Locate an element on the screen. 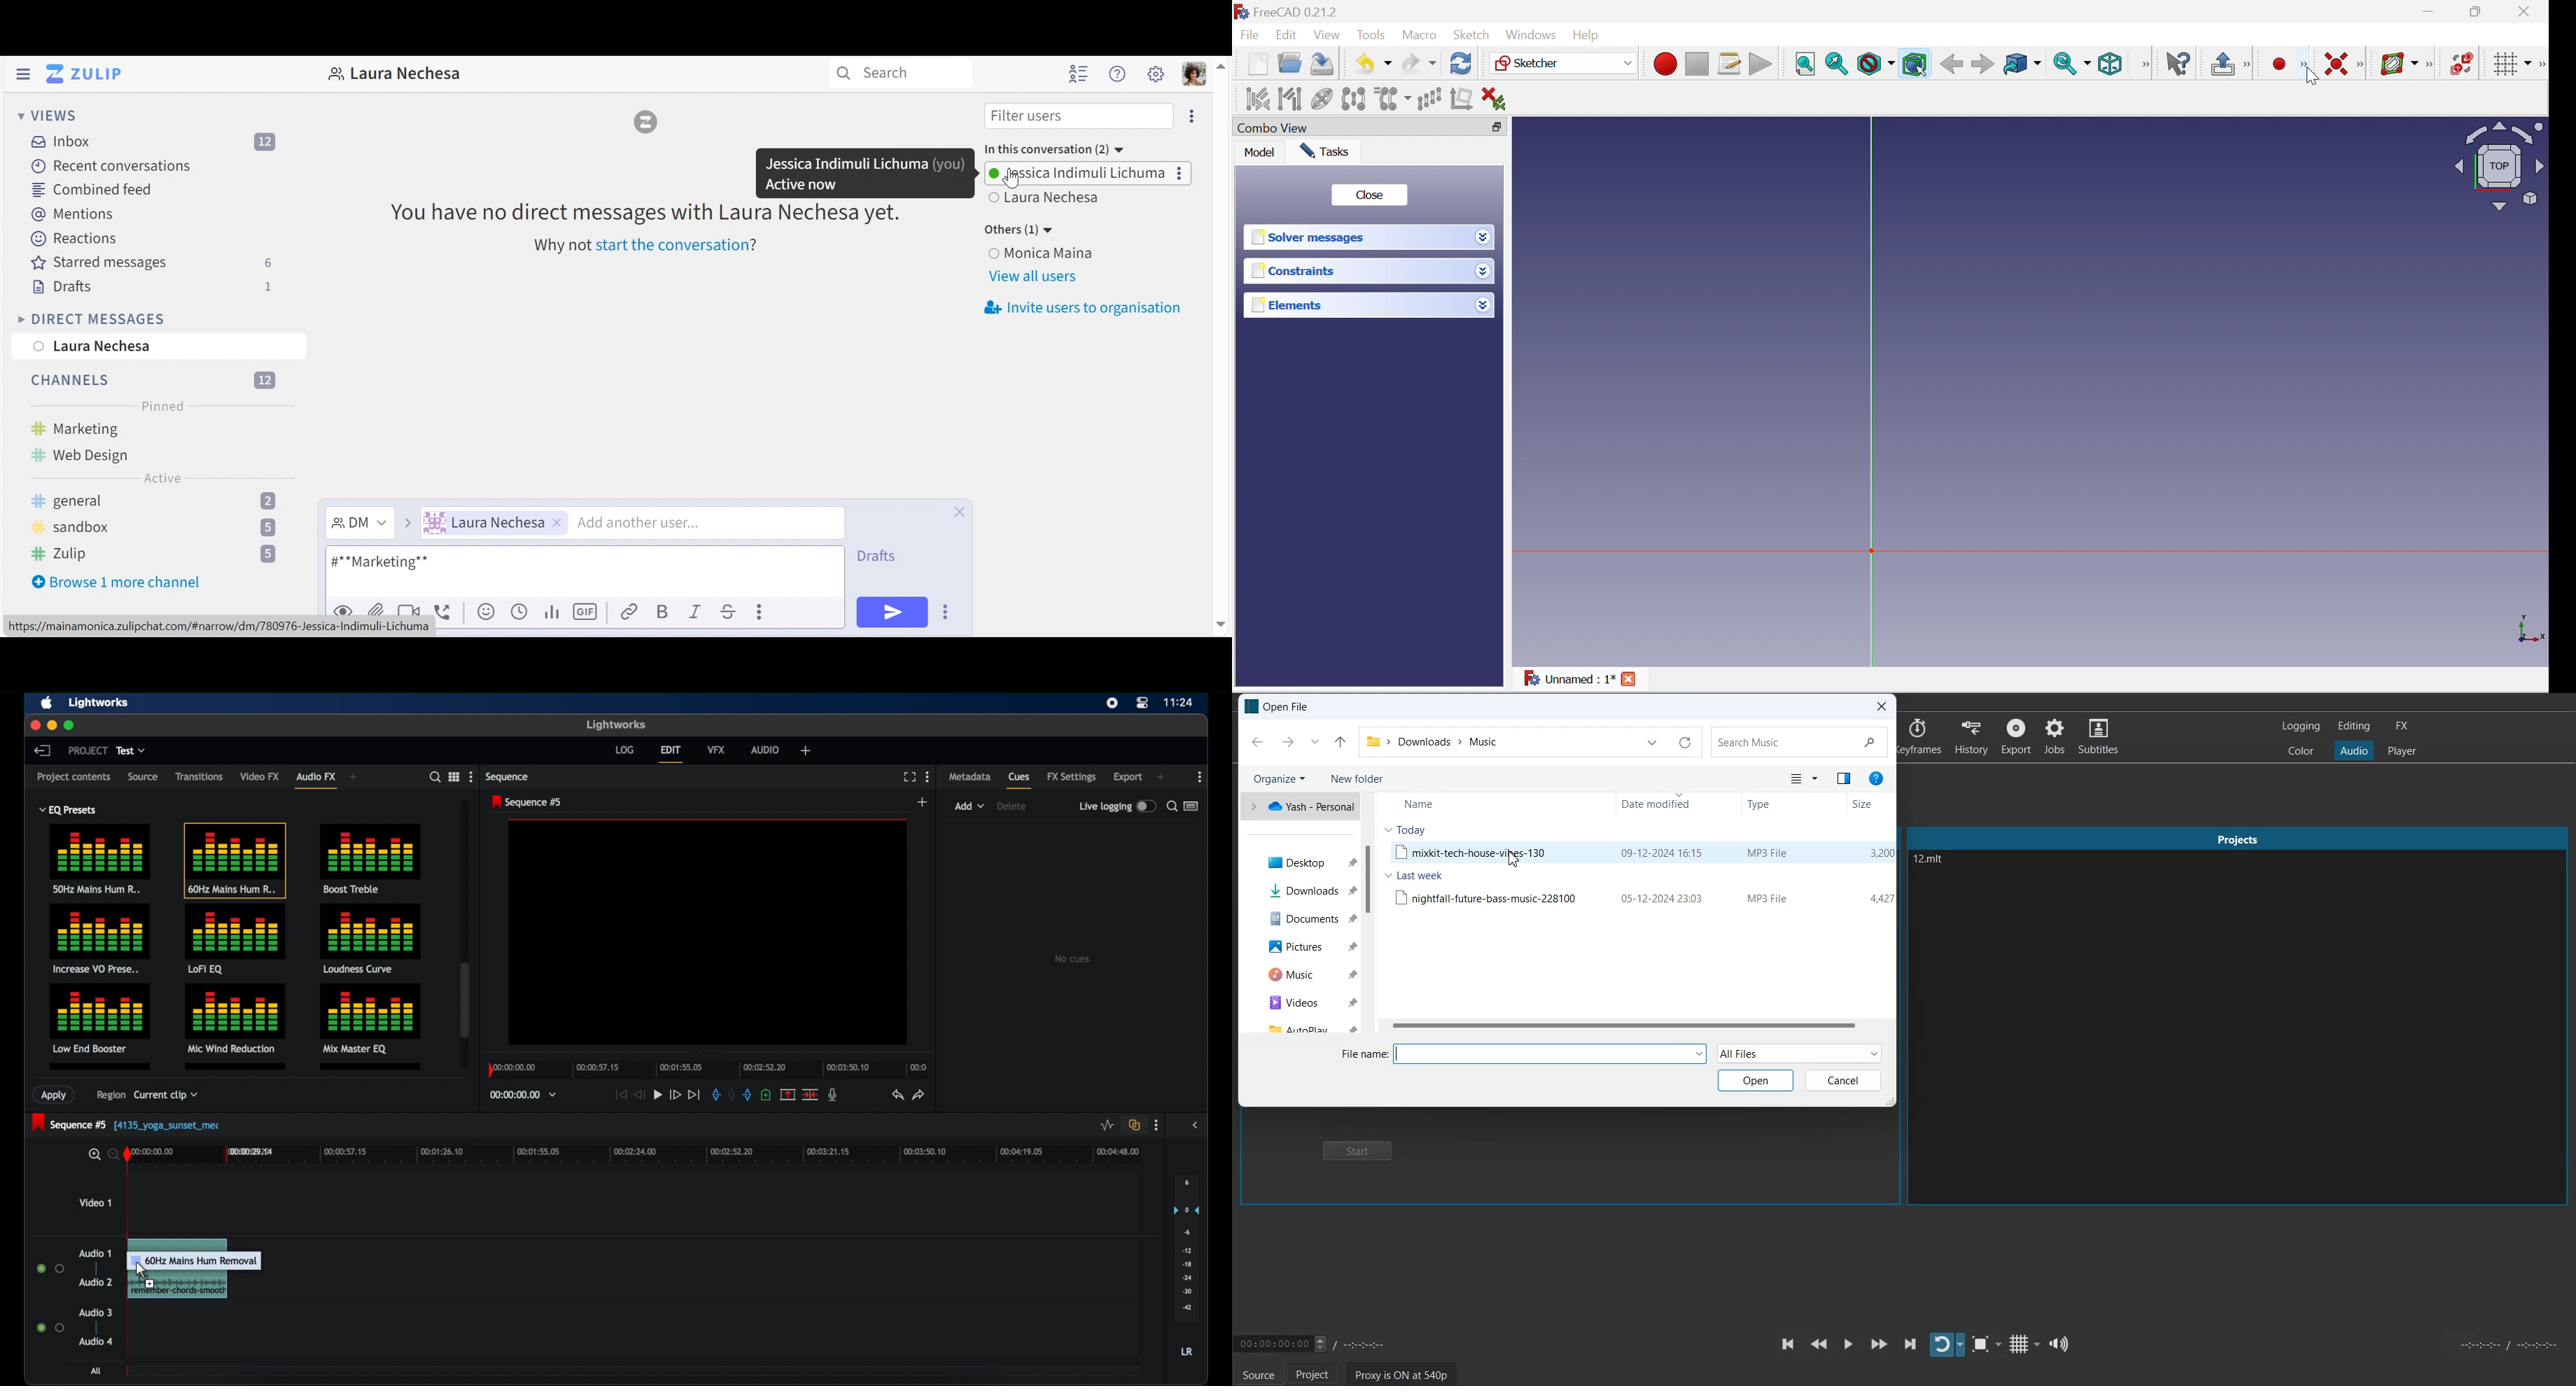  Show/hide internal geometry is located at coordinates (1323, 97).